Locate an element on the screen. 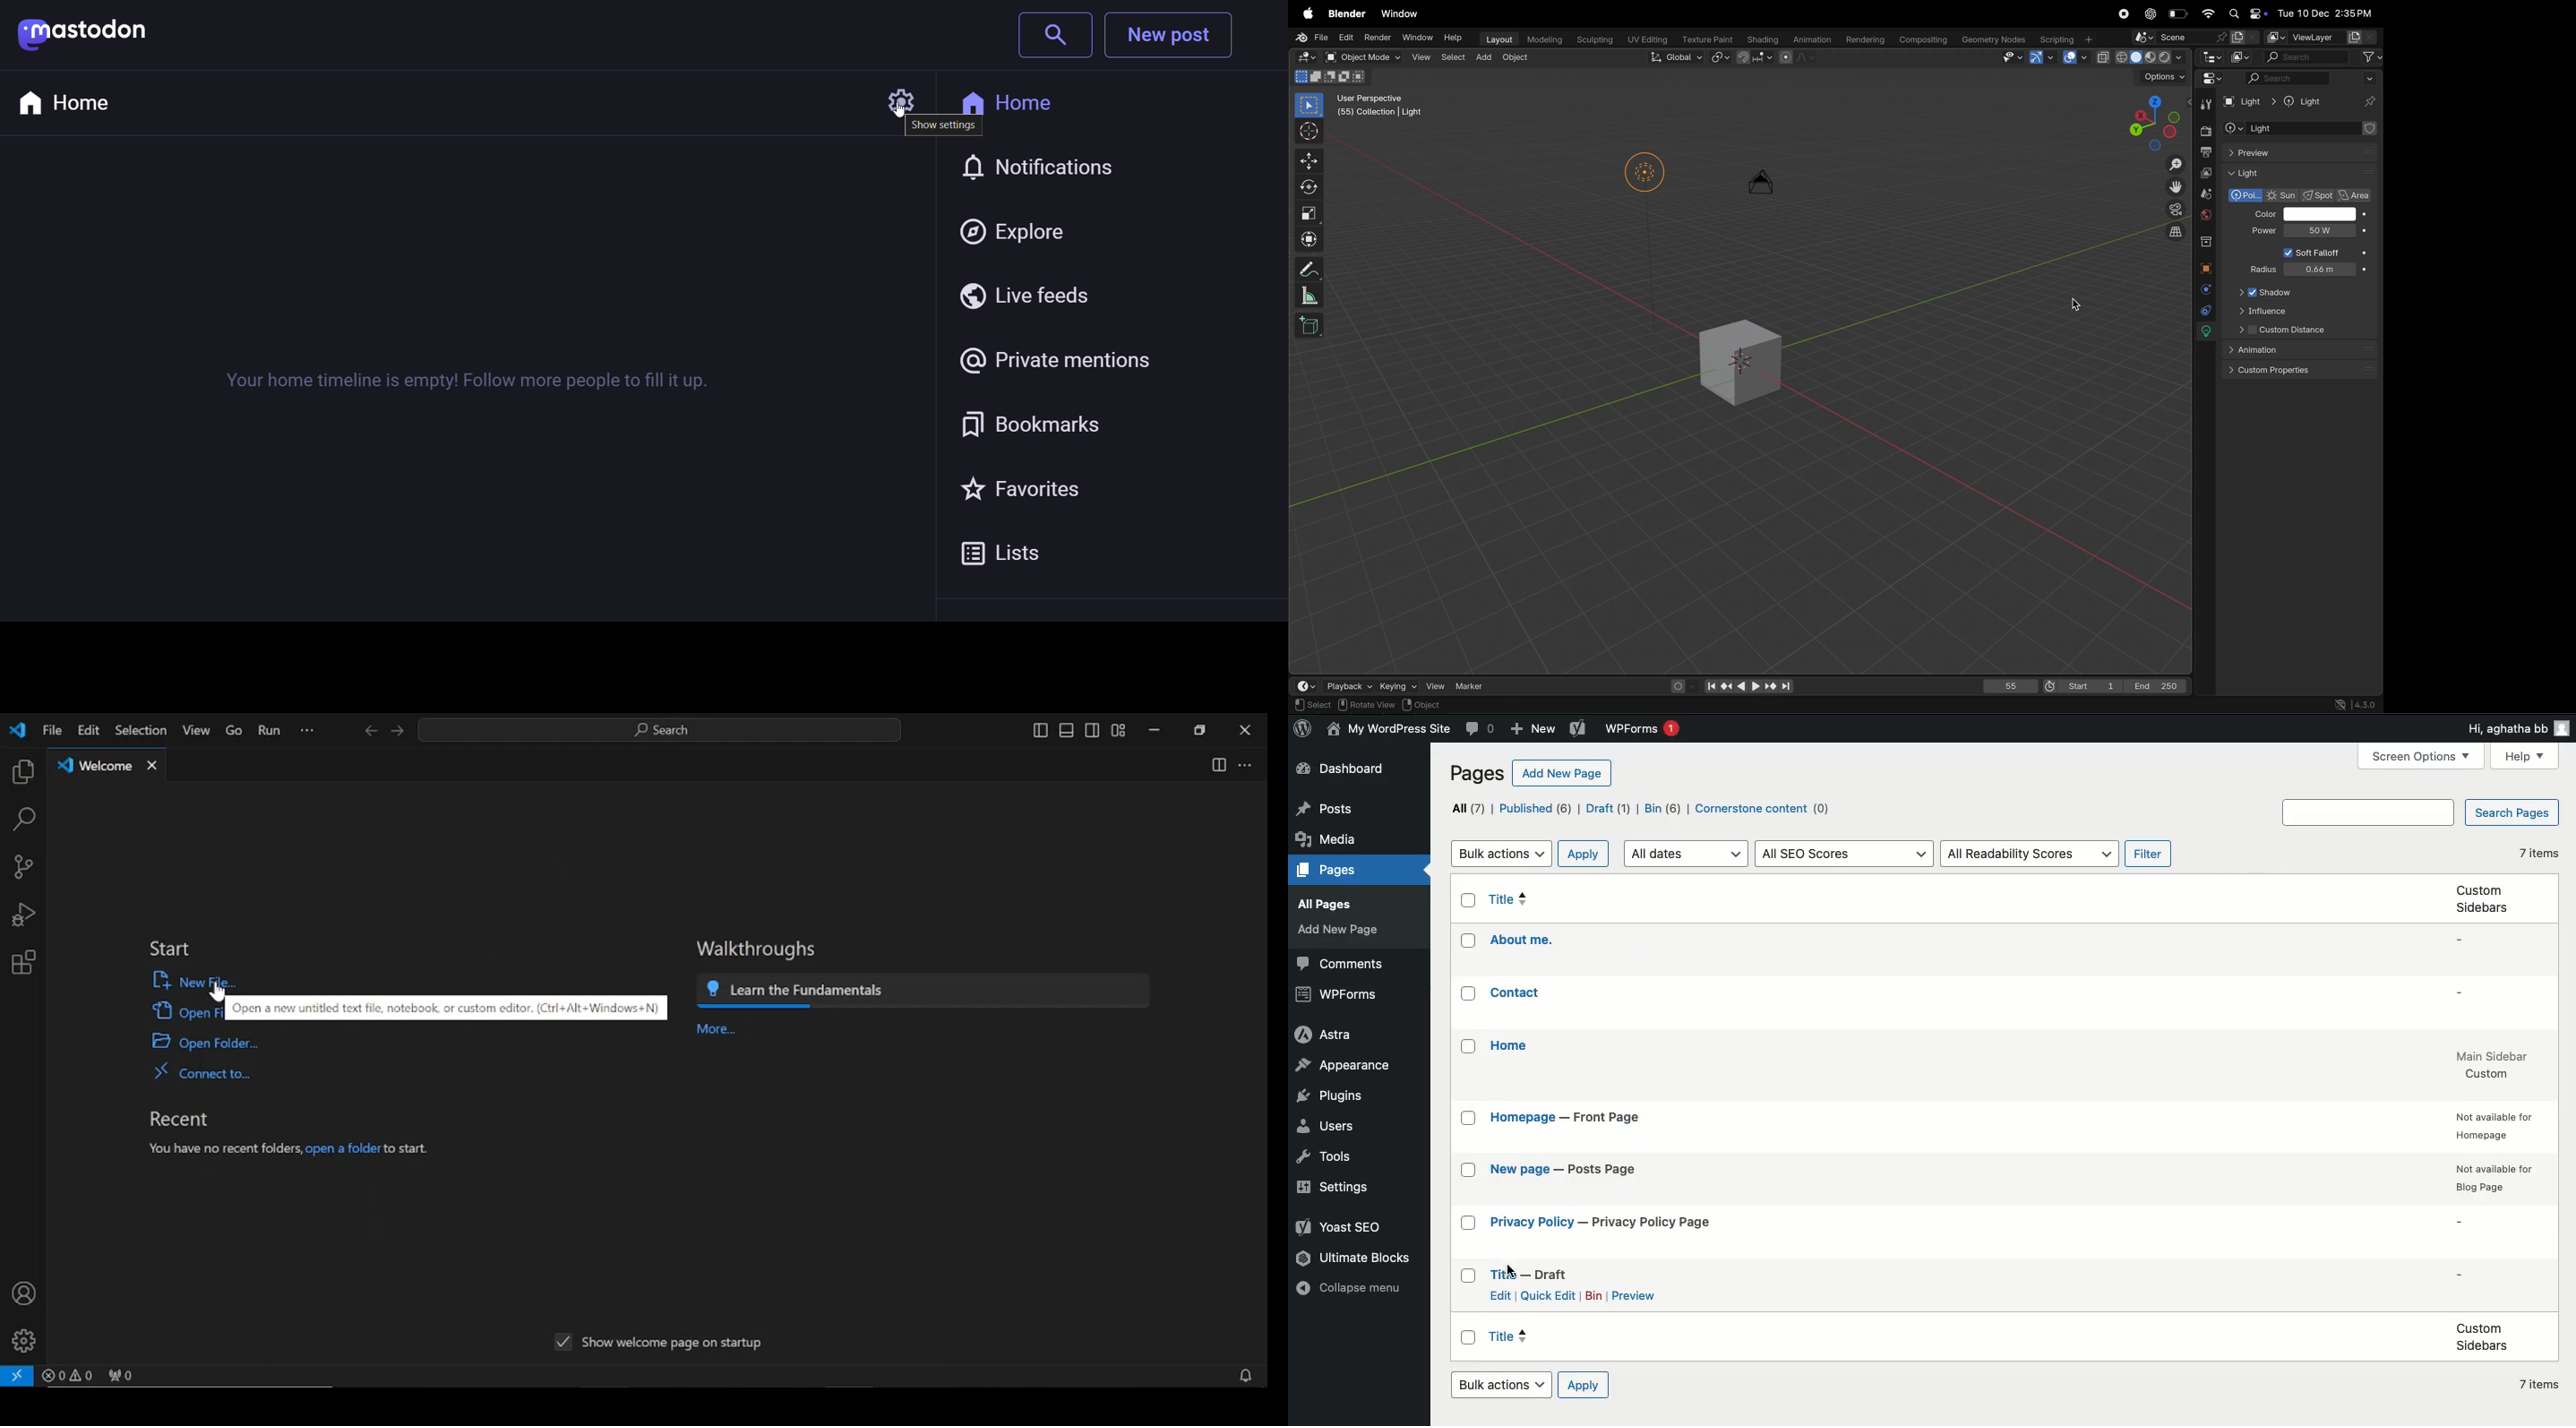 The image size is (2576, 1428). Texture paint is located at coordinates (1708, 39).